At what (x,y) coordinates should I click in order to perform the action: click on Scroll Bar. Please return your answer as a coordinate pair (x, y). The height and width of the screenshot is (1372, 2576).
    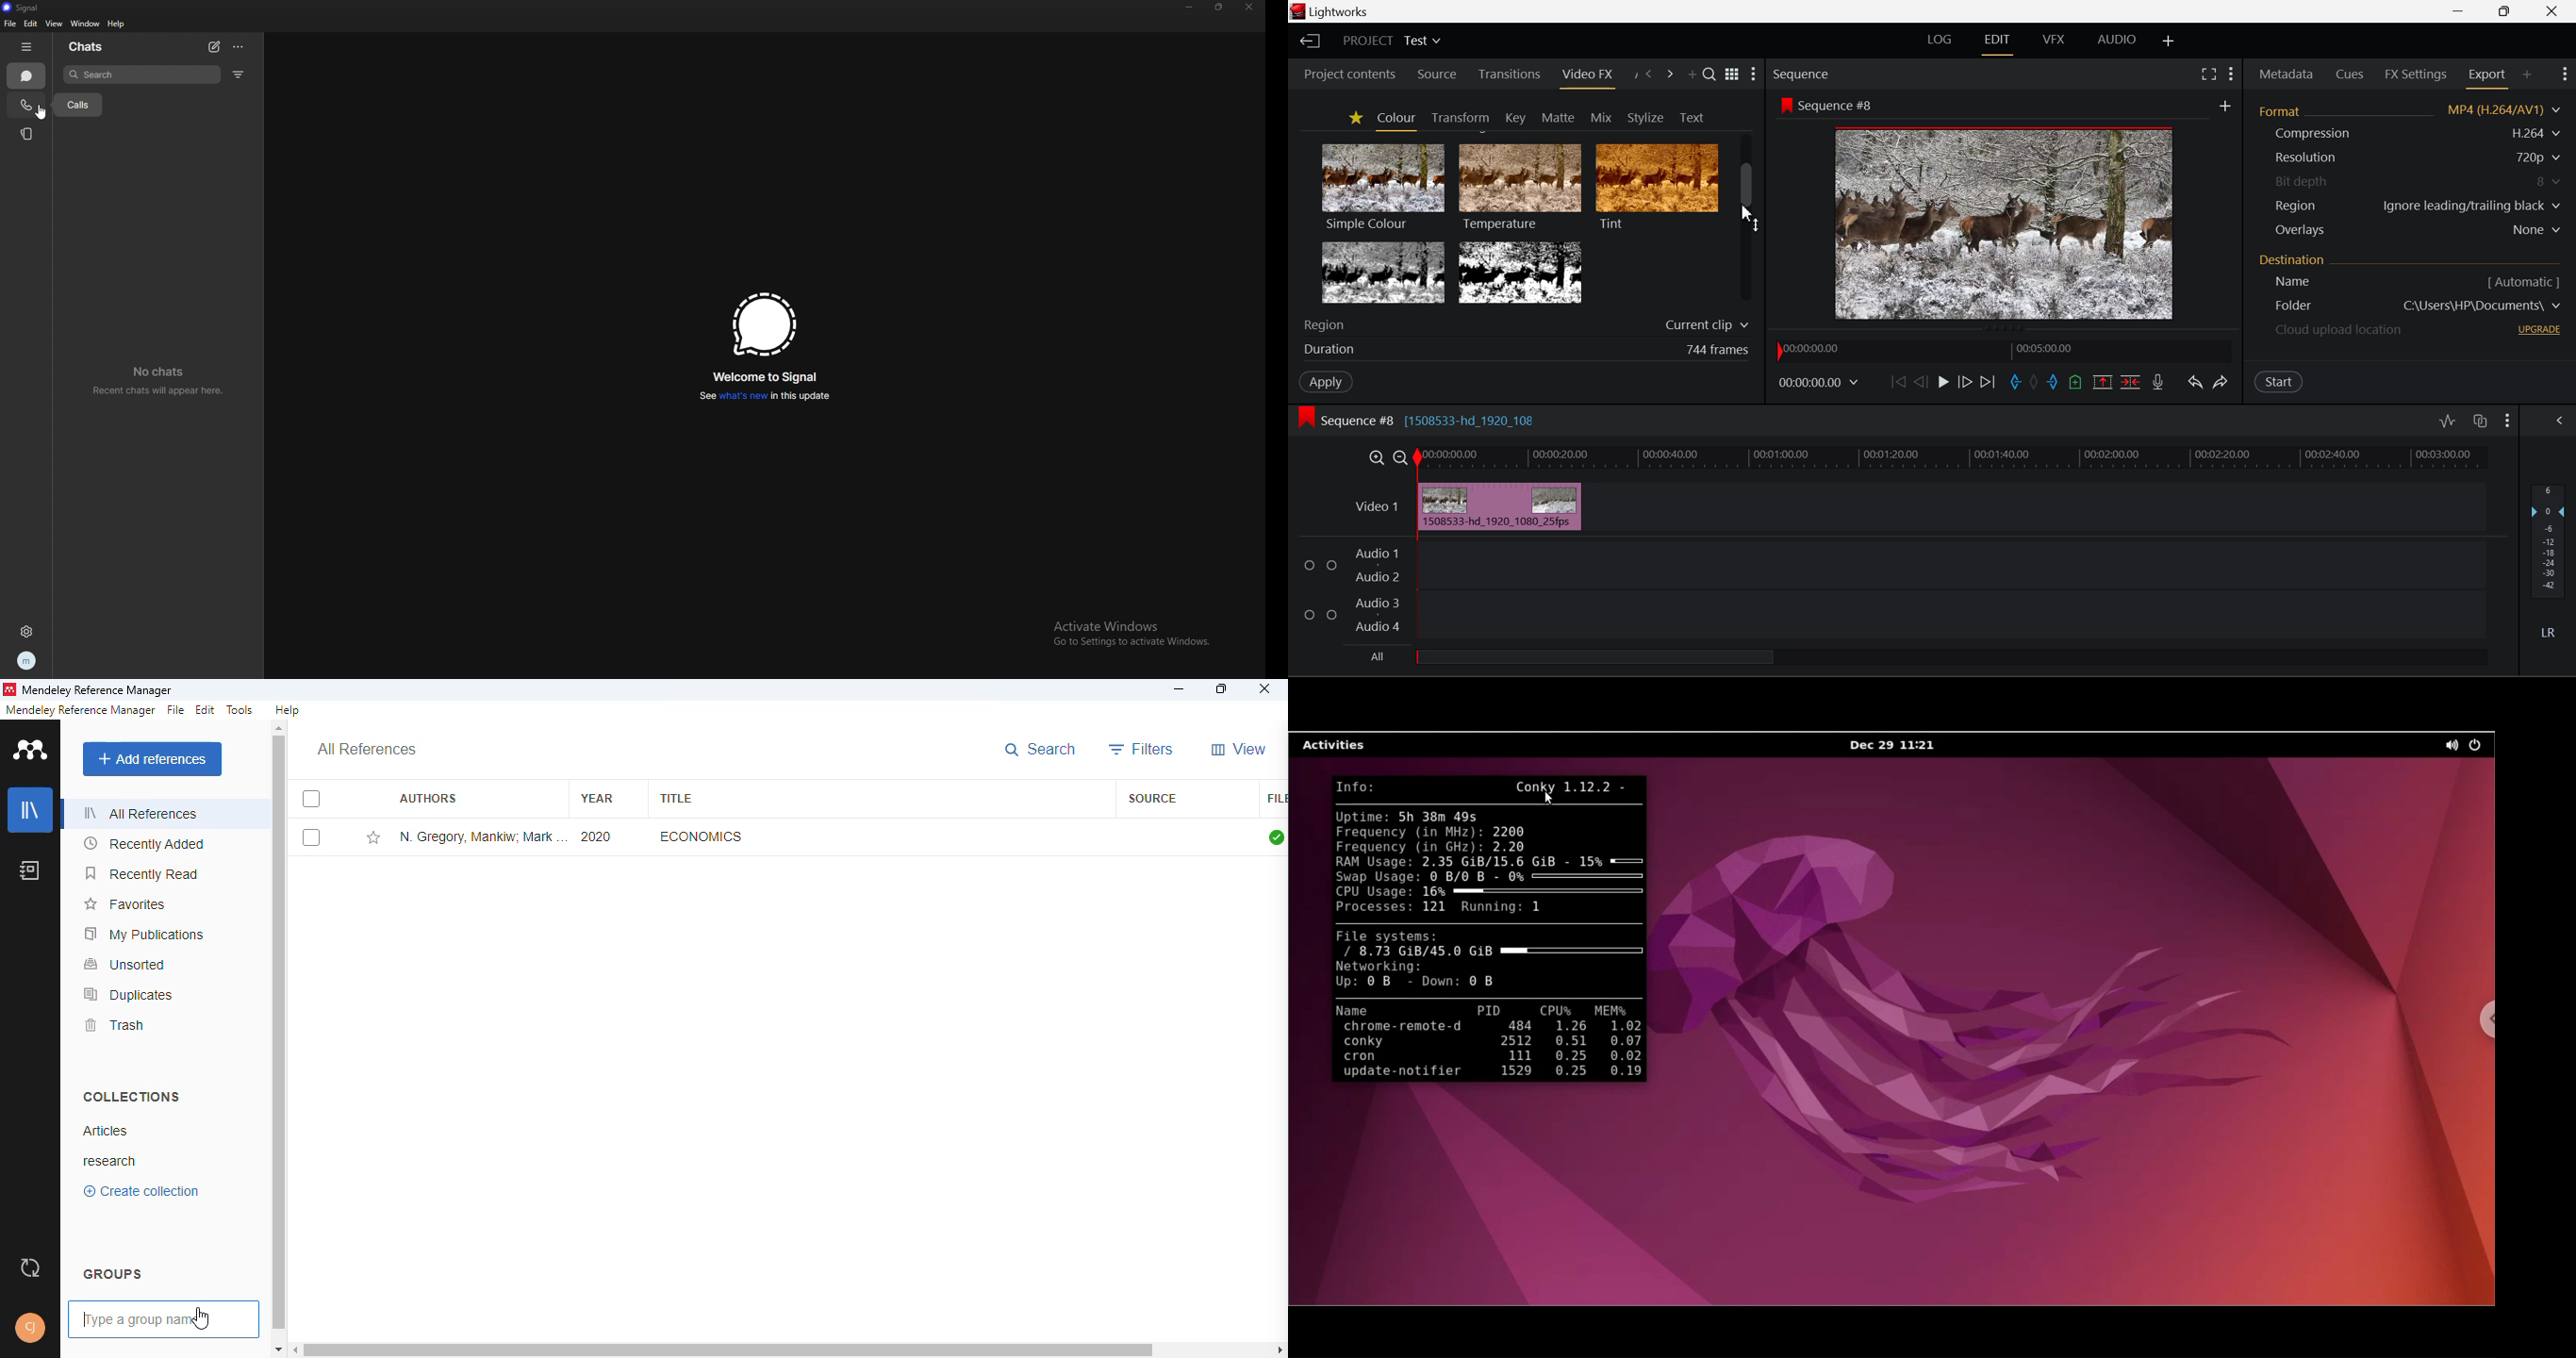
    Looking at the image, I should click on (1747, 221).